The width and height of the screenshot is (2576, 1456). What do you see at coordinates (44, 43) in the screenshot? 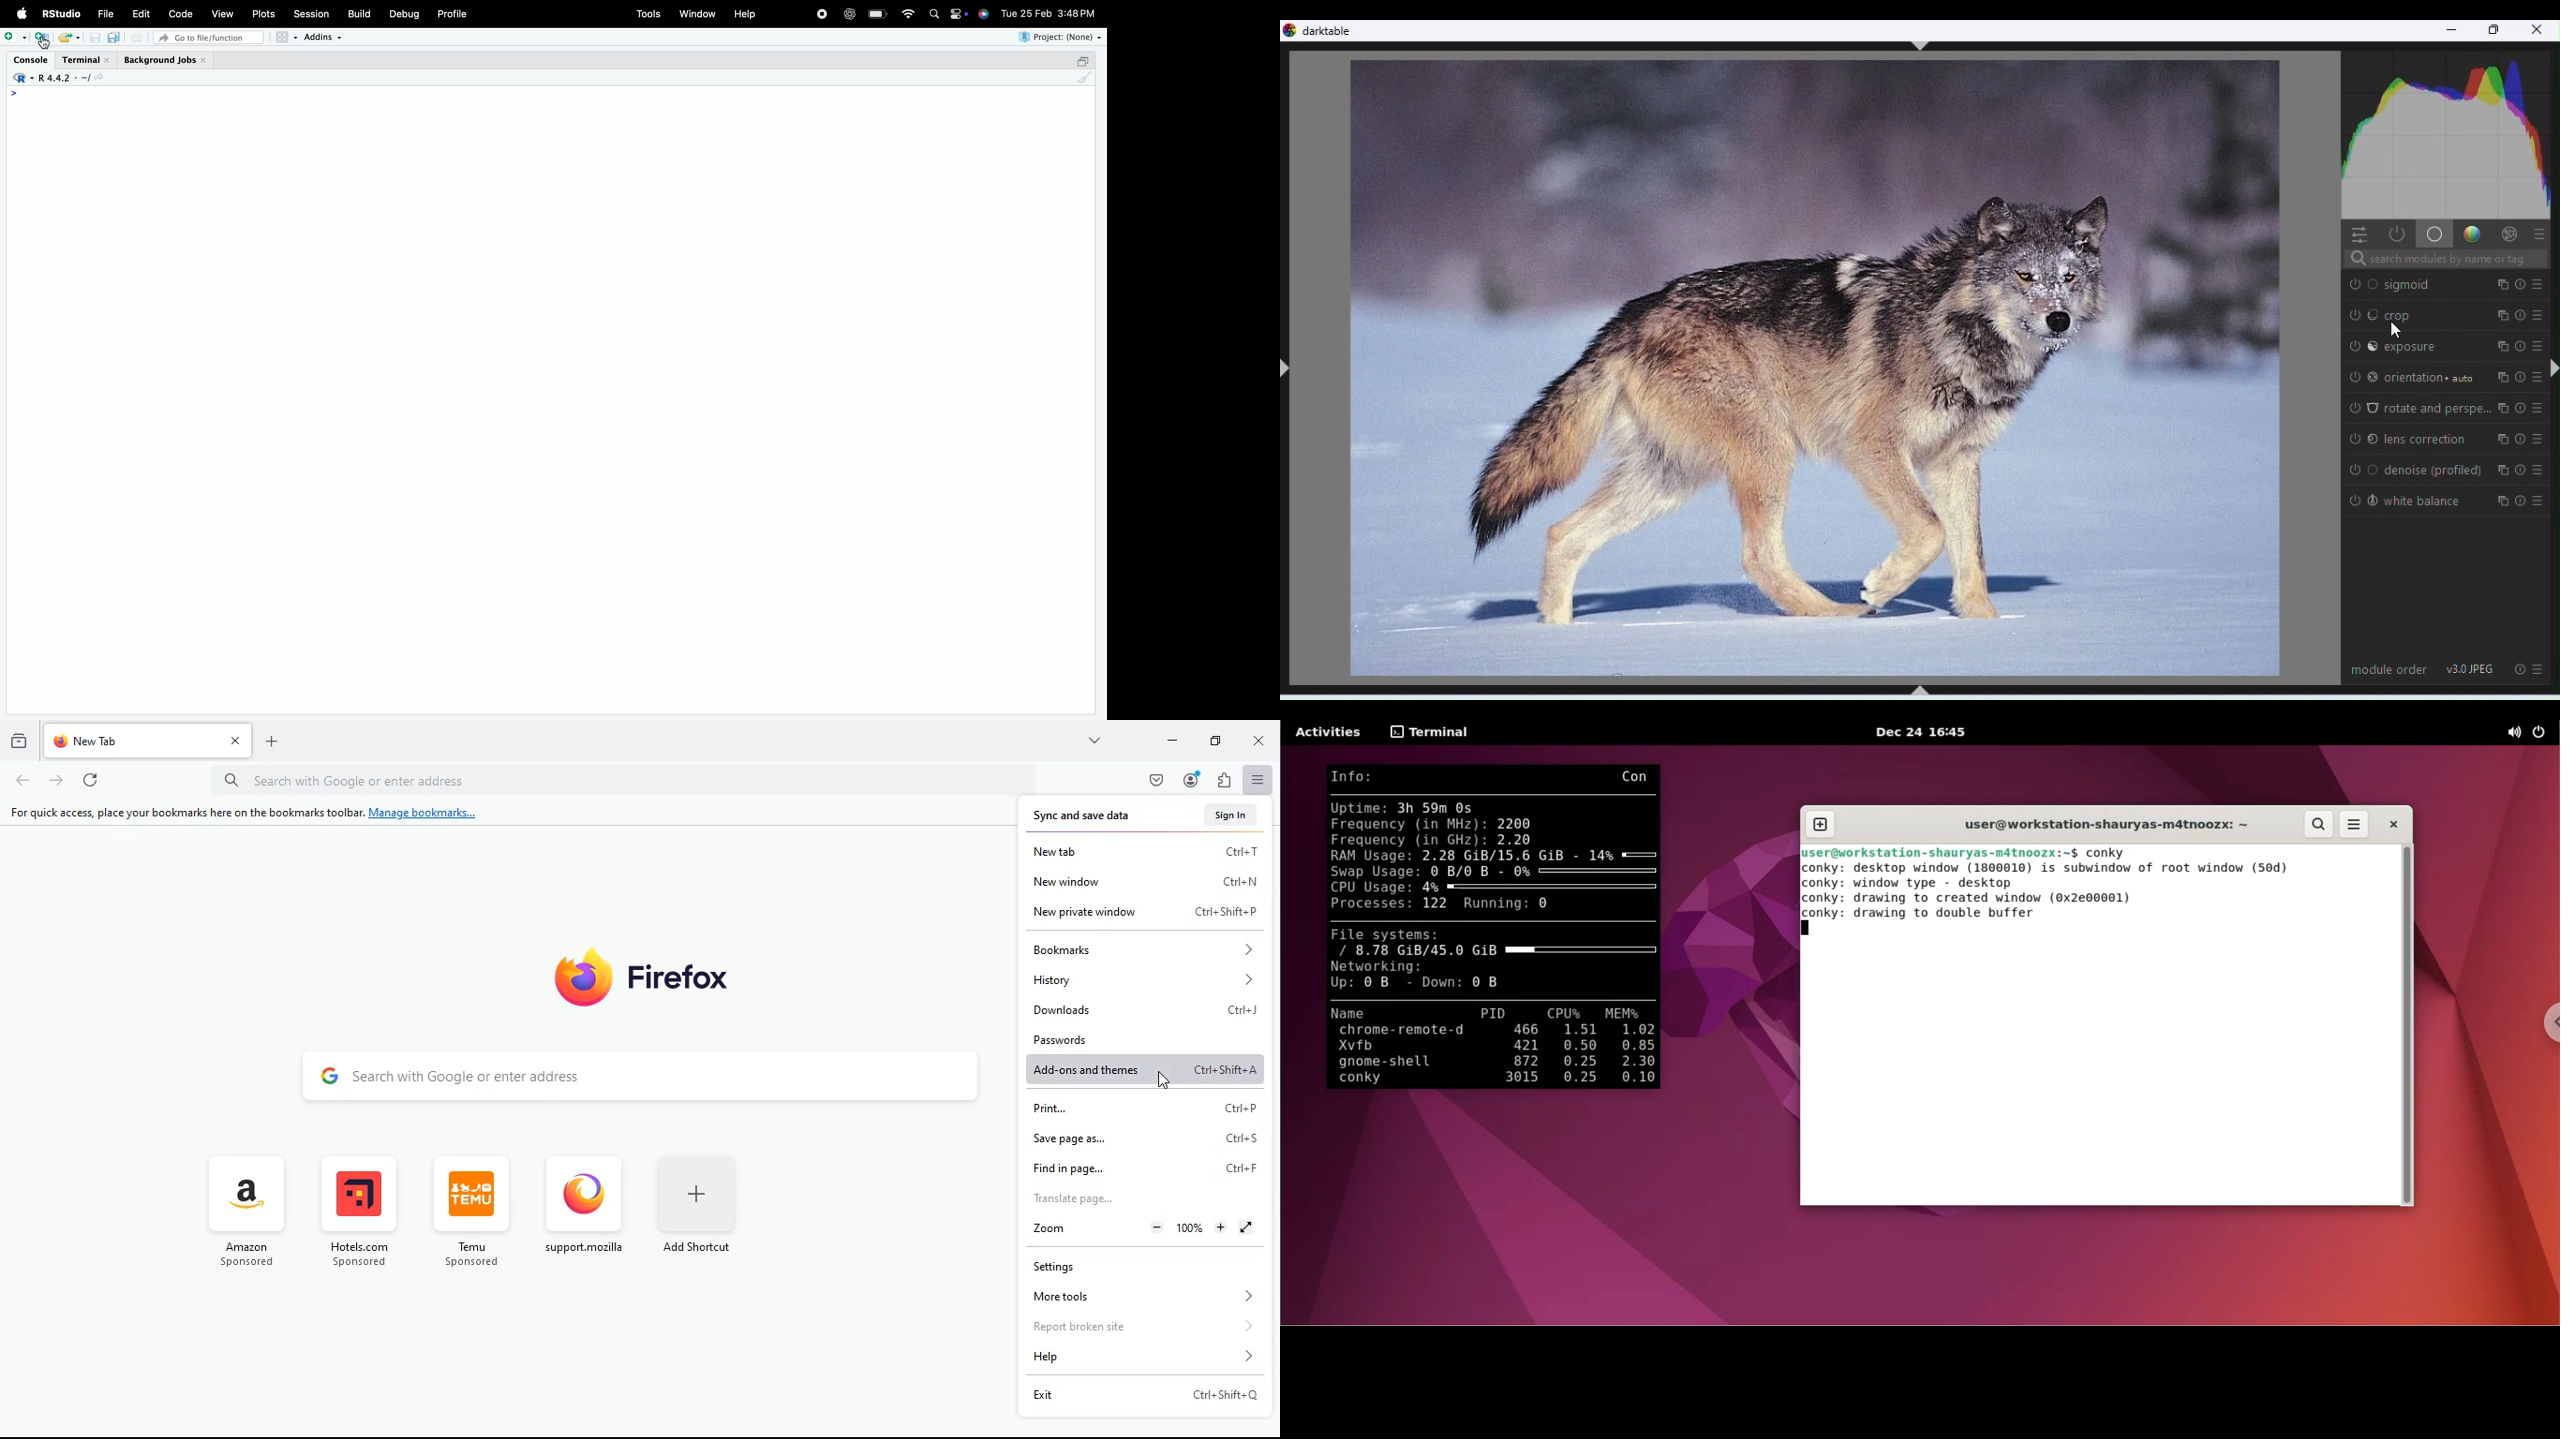
I see `cursor` at bounding box center [44, 43].